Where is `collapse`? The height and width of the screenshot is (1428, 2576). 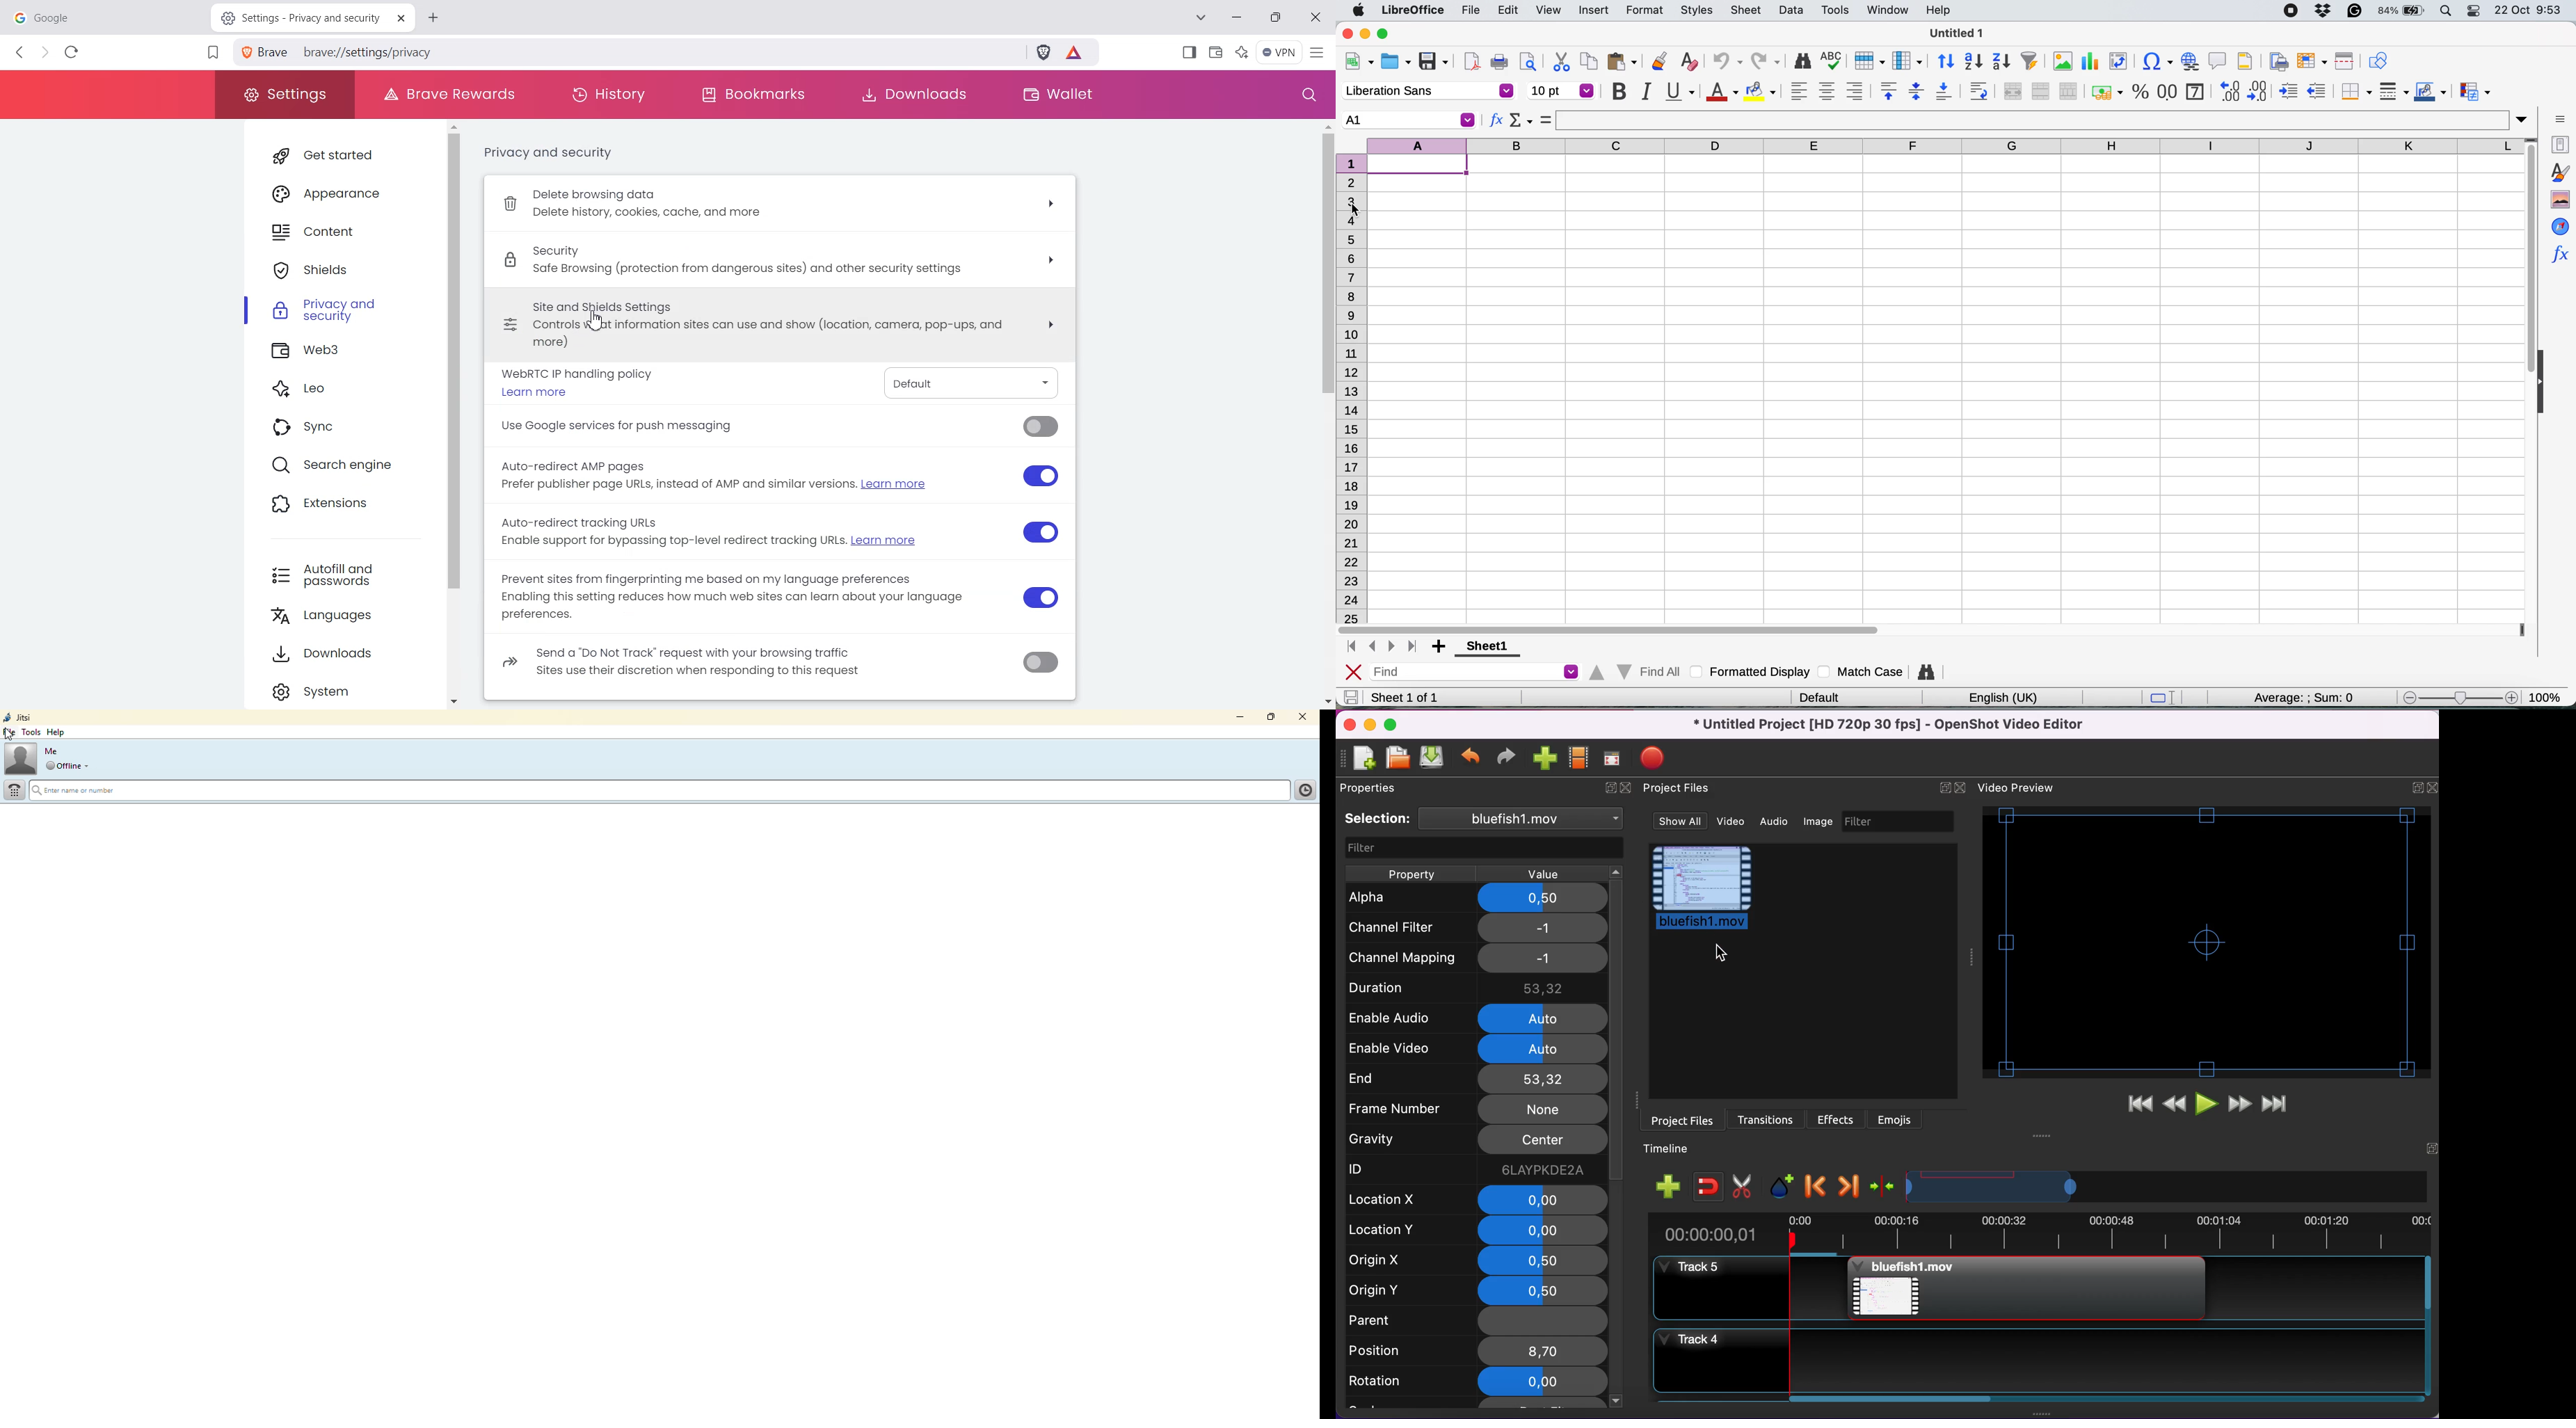
collapse is located at coordinates (2546, 384).